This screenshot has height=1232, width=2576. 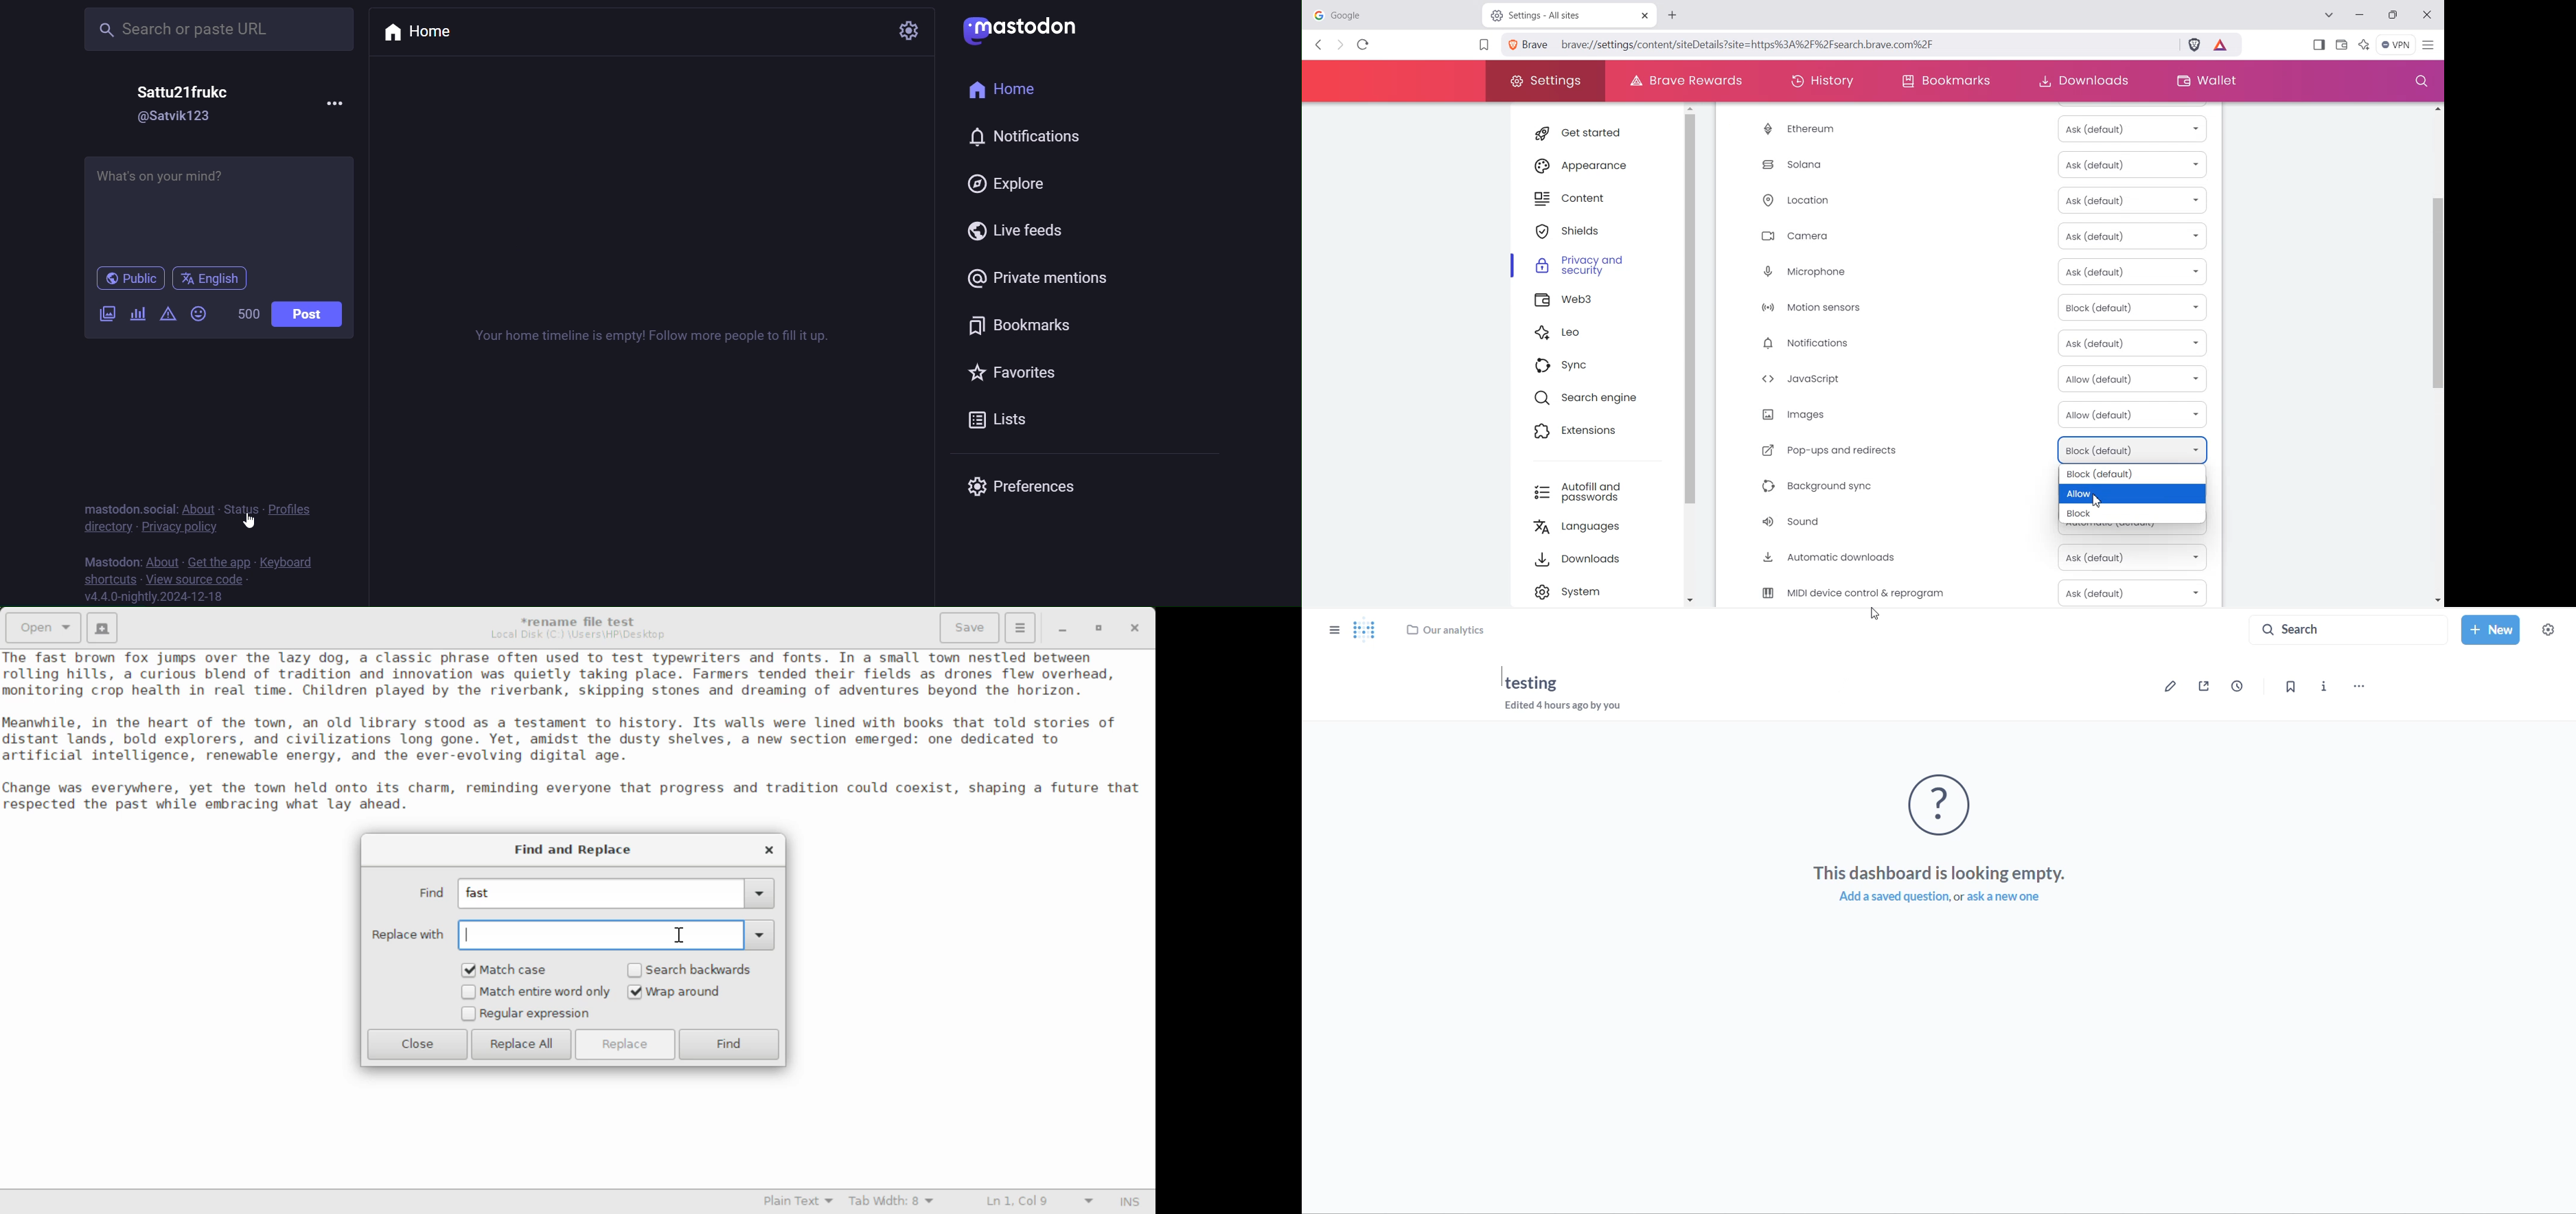 What do you see at coordinates (336, 102) in the screenshot?
I see `Menu` at bounding box center [336, 102].